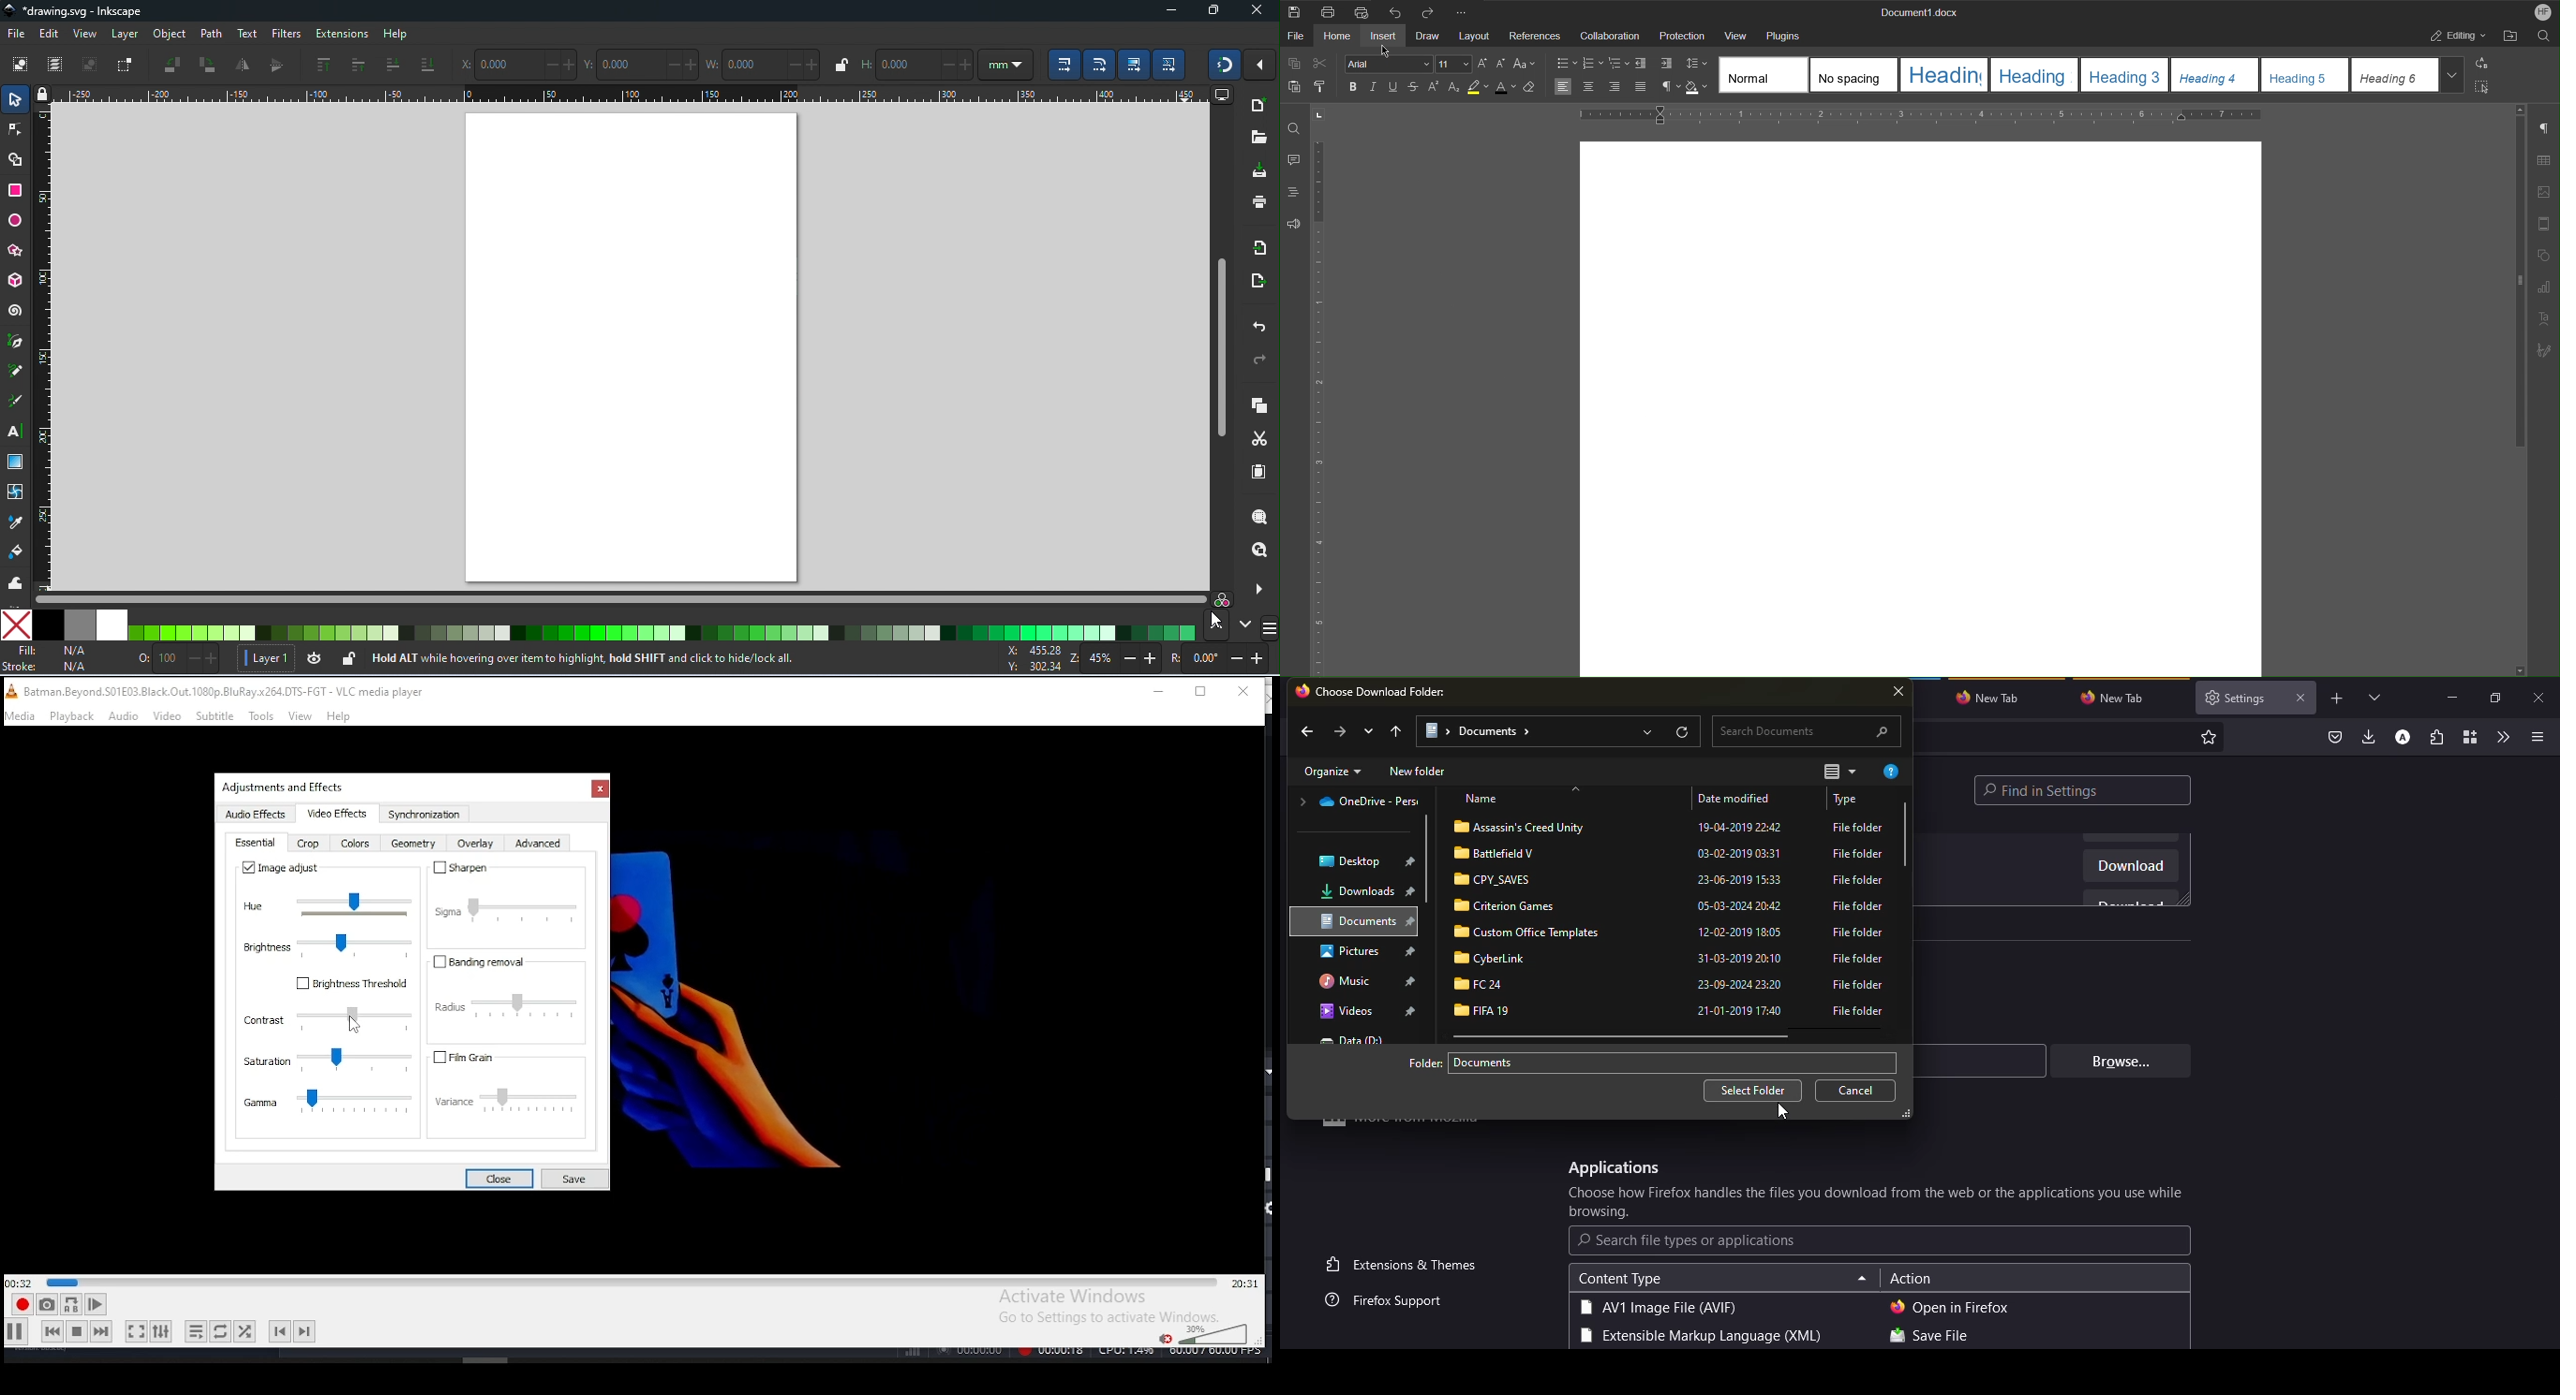 This screenshot has height=1400, width=2576. What do you see at coordinates (195, 1329) in the screenshot?
I see `toggle playlist` at bounding box center [195, 1329].